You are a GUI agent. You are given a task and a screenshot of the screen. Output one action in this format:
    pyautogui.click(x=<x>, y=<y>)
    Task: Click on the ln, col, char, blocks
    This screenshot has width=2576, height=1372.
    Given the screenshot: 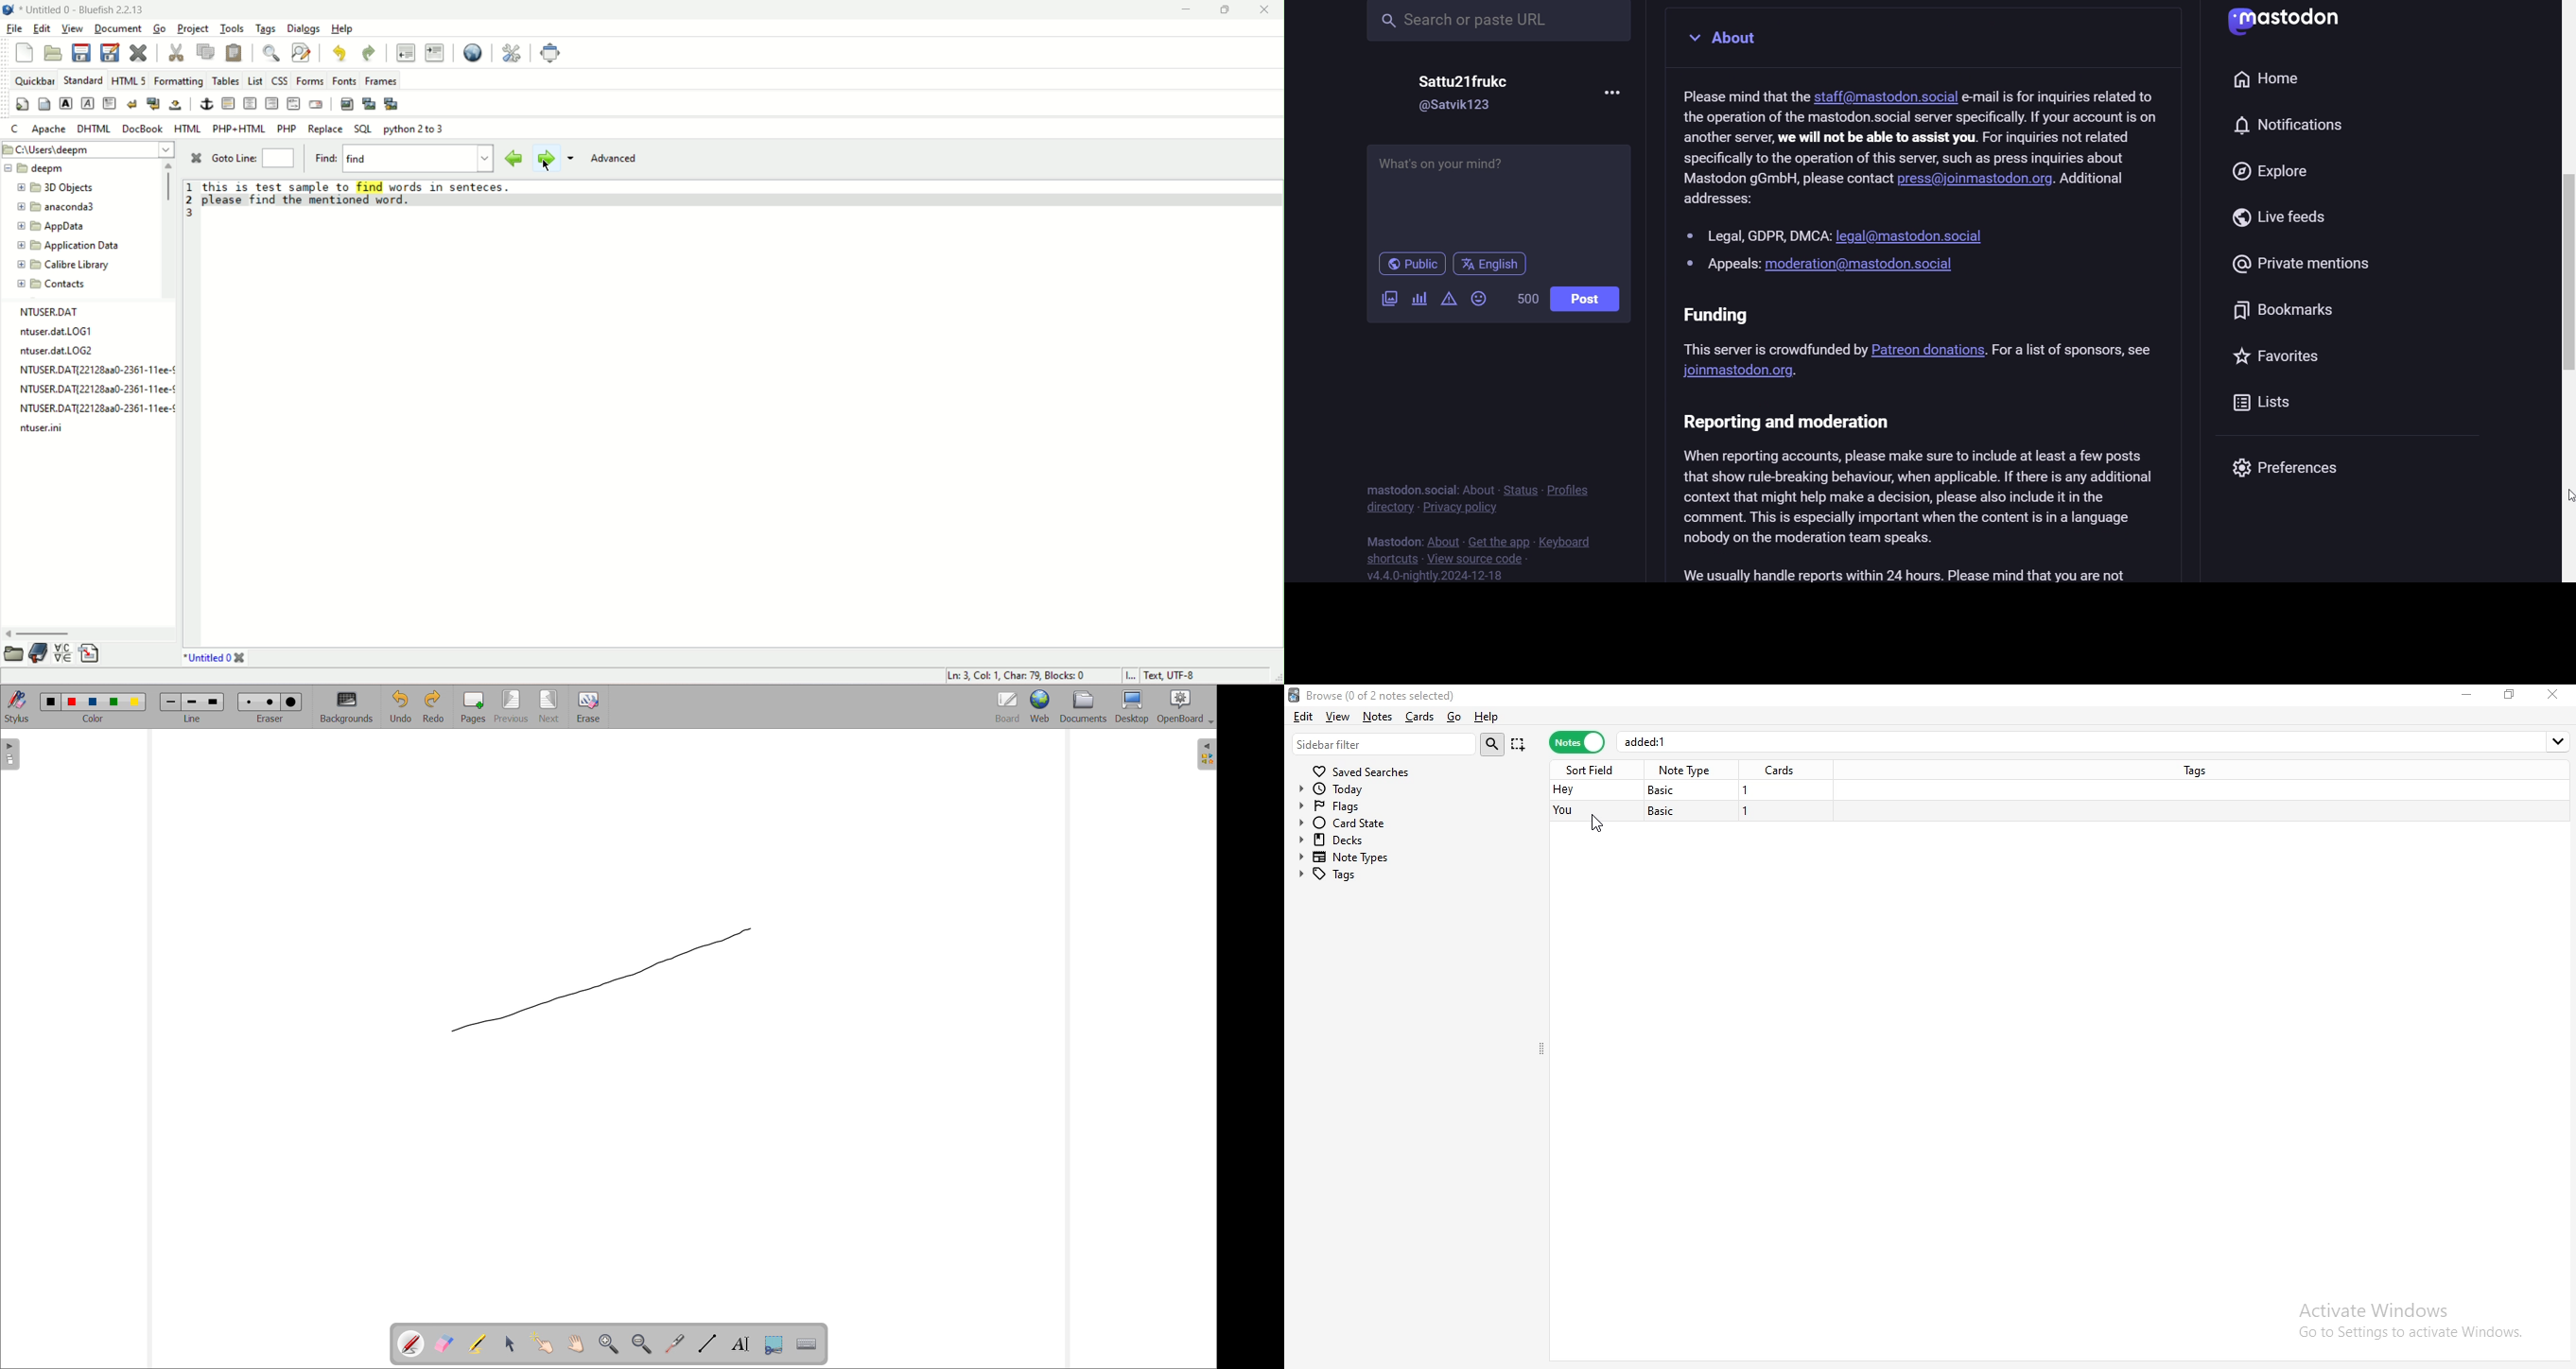 What is the action you would take?
    pyautogui.click(x=1016, y=676)
    